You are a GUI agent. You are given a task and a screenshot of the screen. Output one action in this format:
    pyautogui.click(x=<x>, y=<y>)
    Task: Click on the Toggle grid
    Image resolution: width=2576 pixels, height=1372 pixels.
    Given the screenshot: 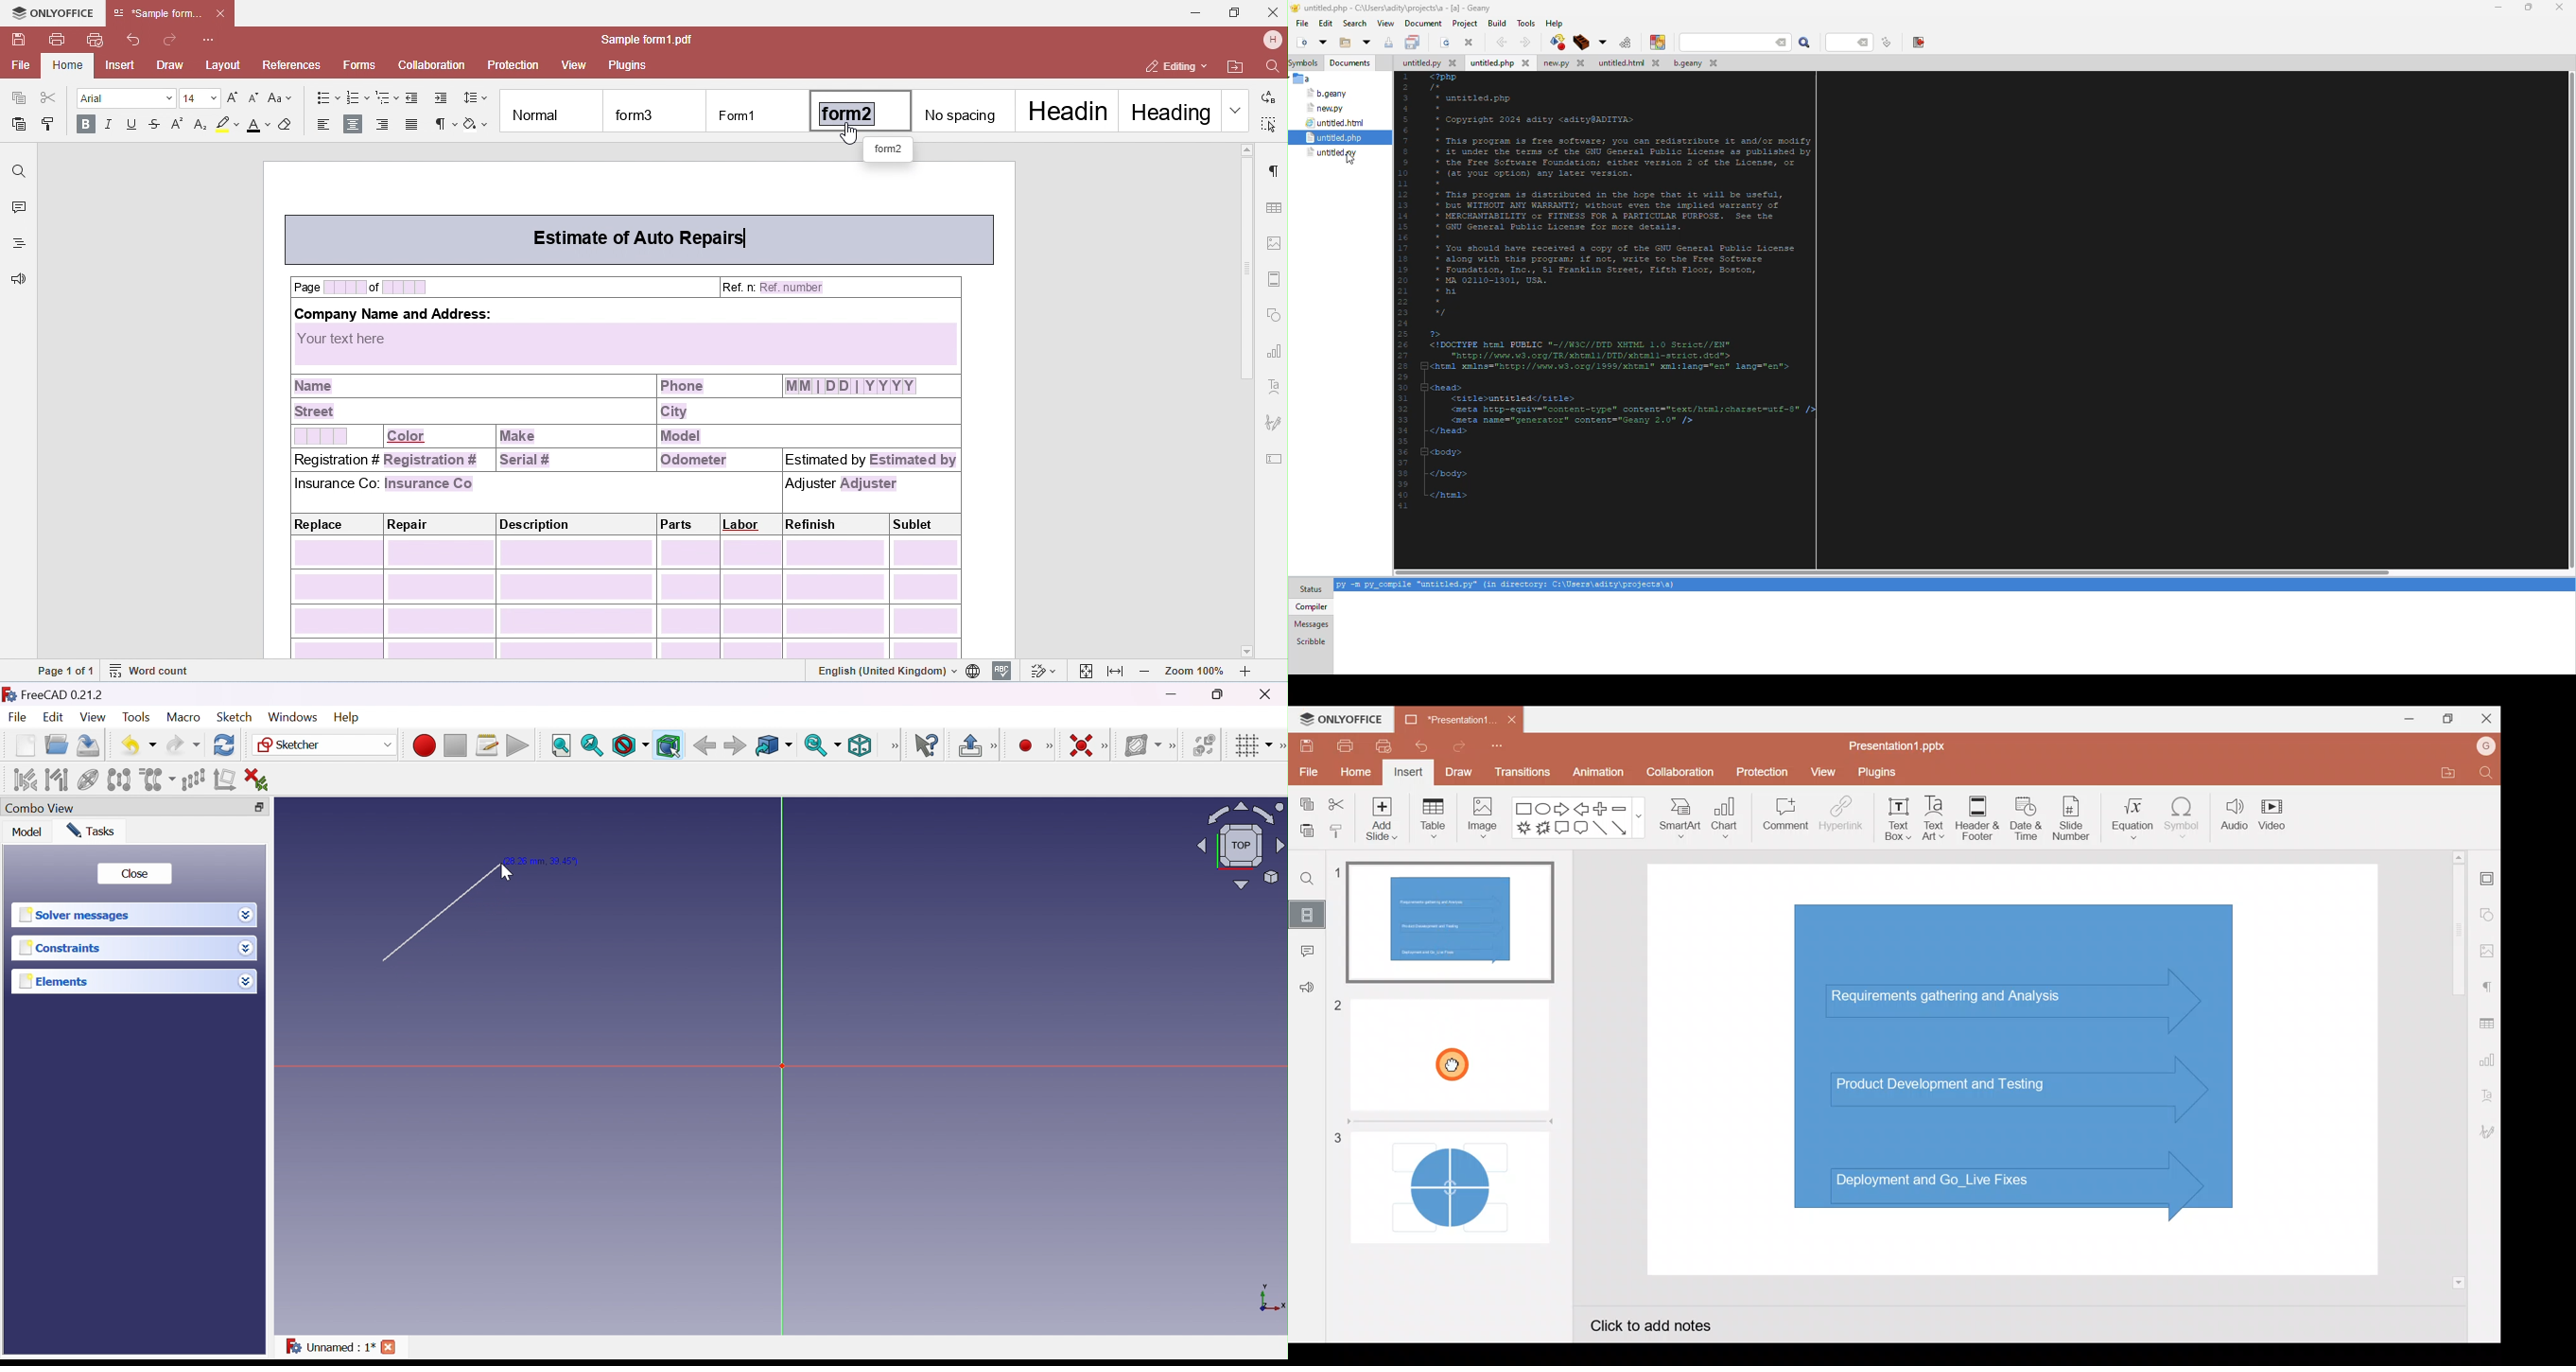 What is the action you would take?
    pyautogui.click(x=1252, y=747)
    